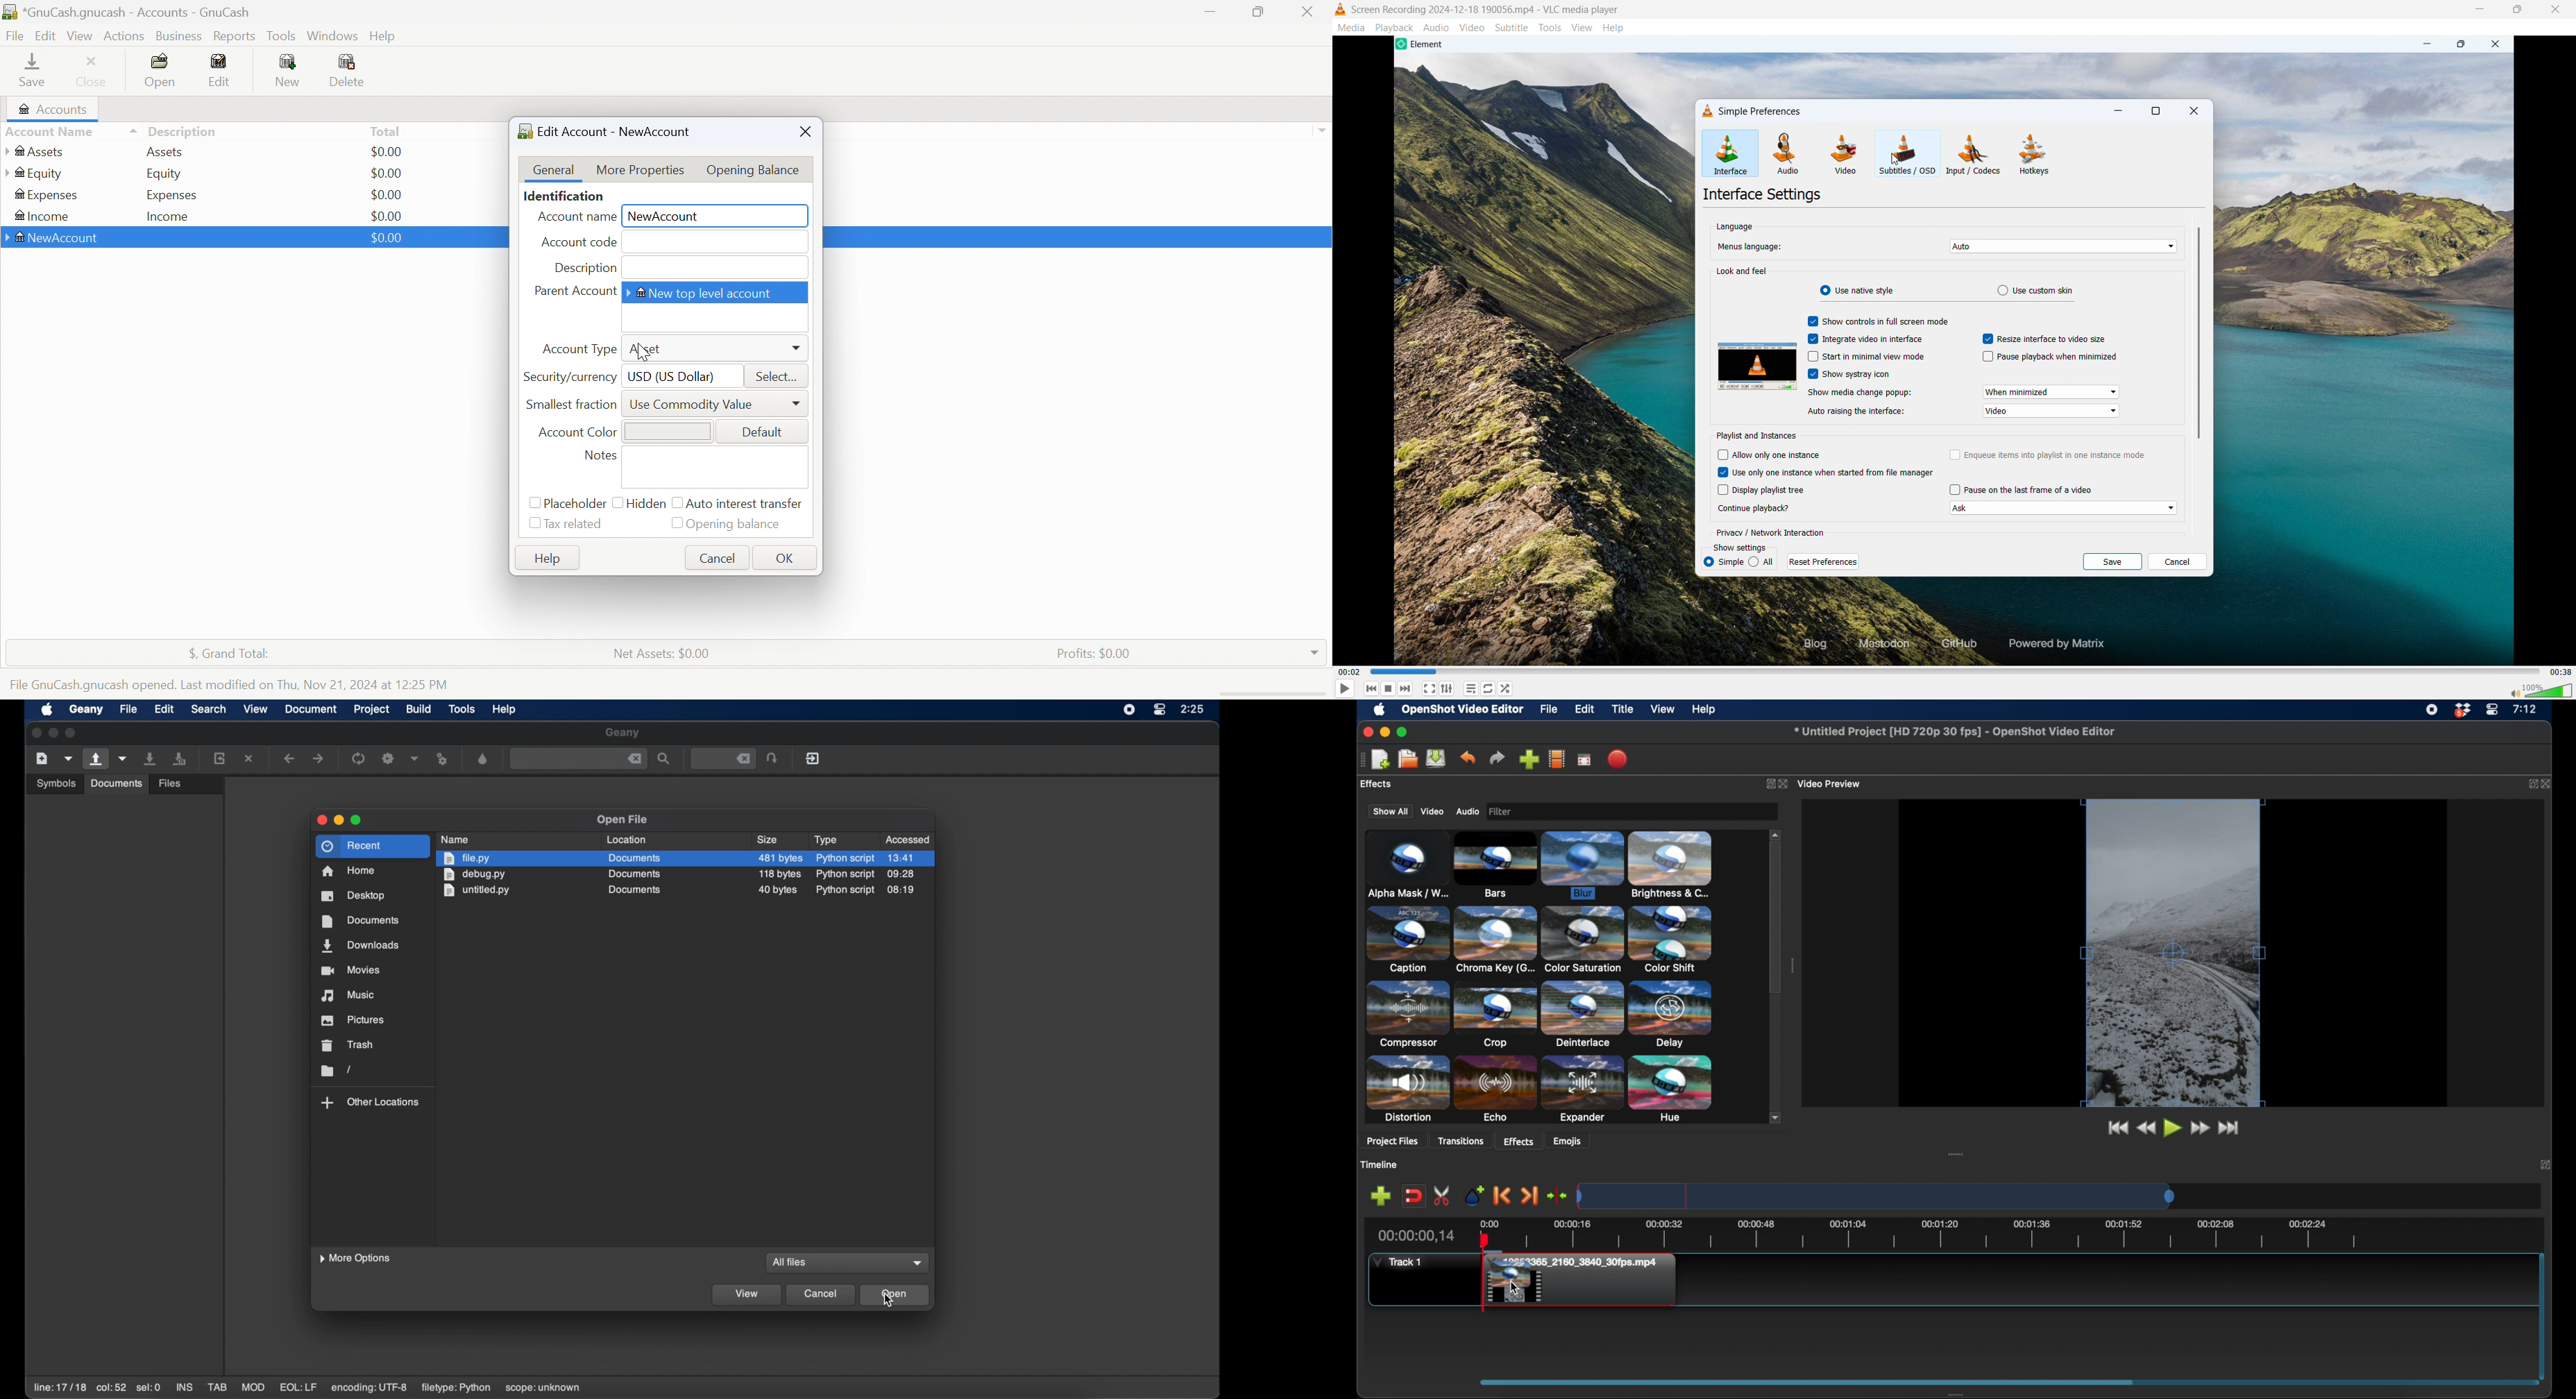  Describe the element at coordinates (80, 35) in the screenshot. I see `Vies` at that location.